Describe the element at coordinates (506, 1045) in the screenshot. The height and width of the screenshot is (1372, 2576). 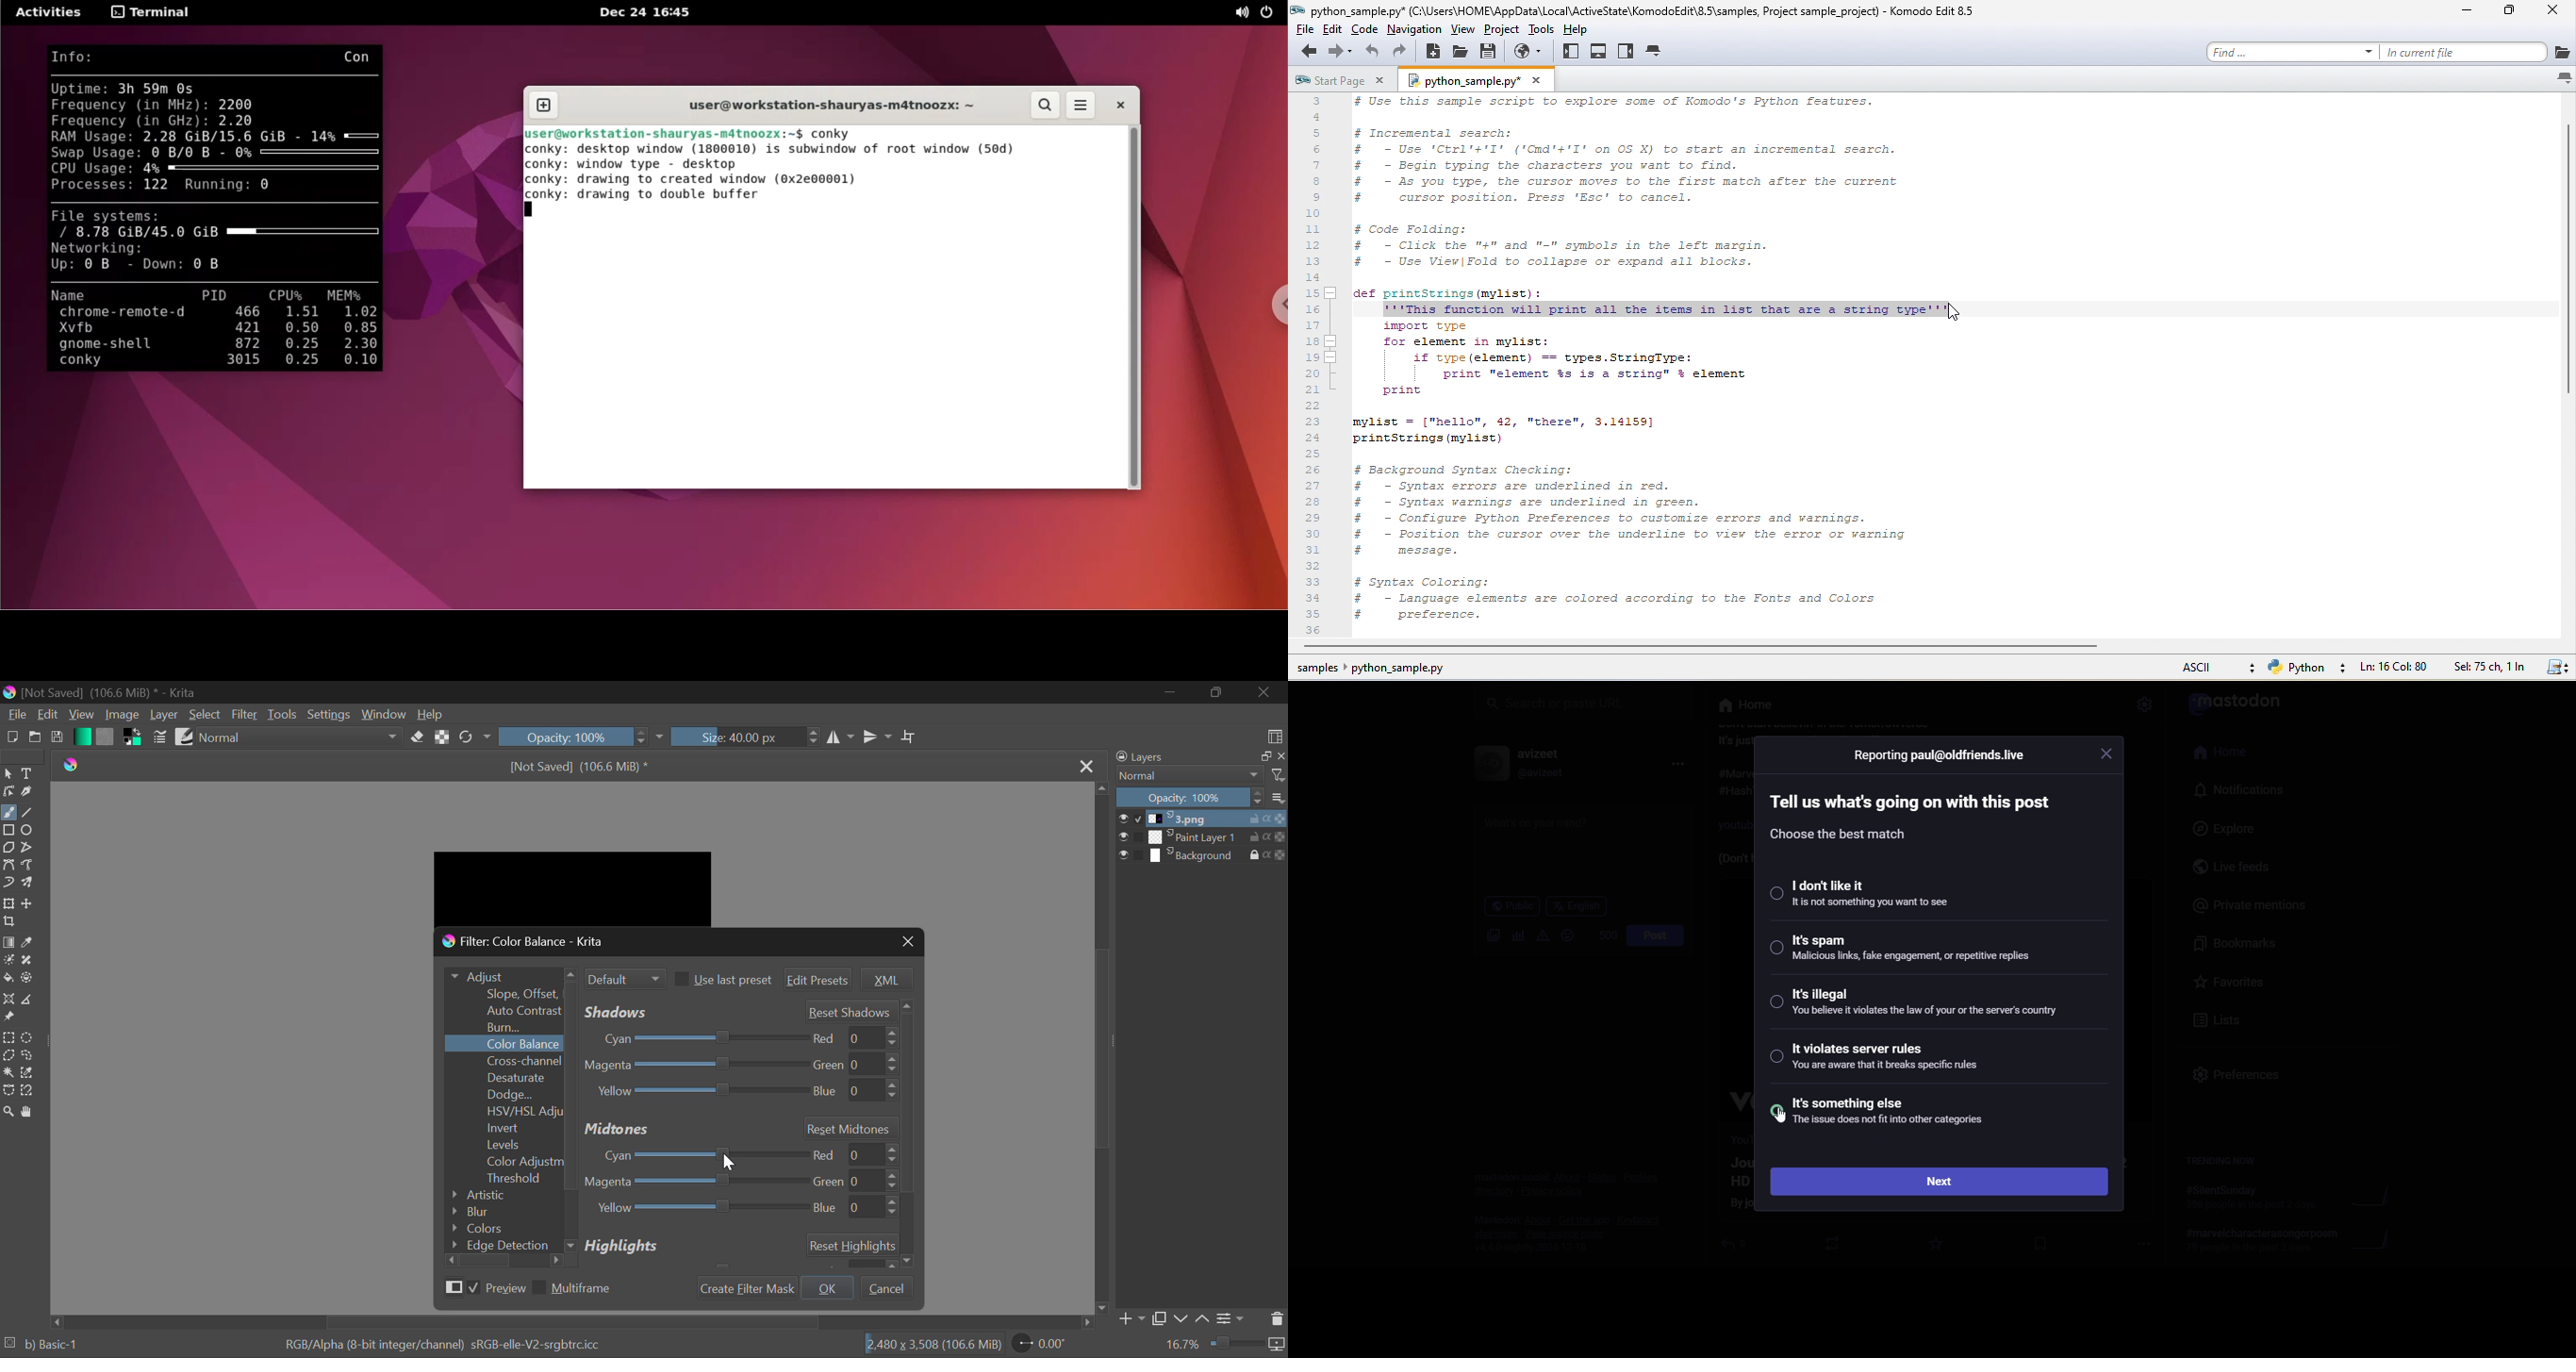
I see `Color Balance` at that location.